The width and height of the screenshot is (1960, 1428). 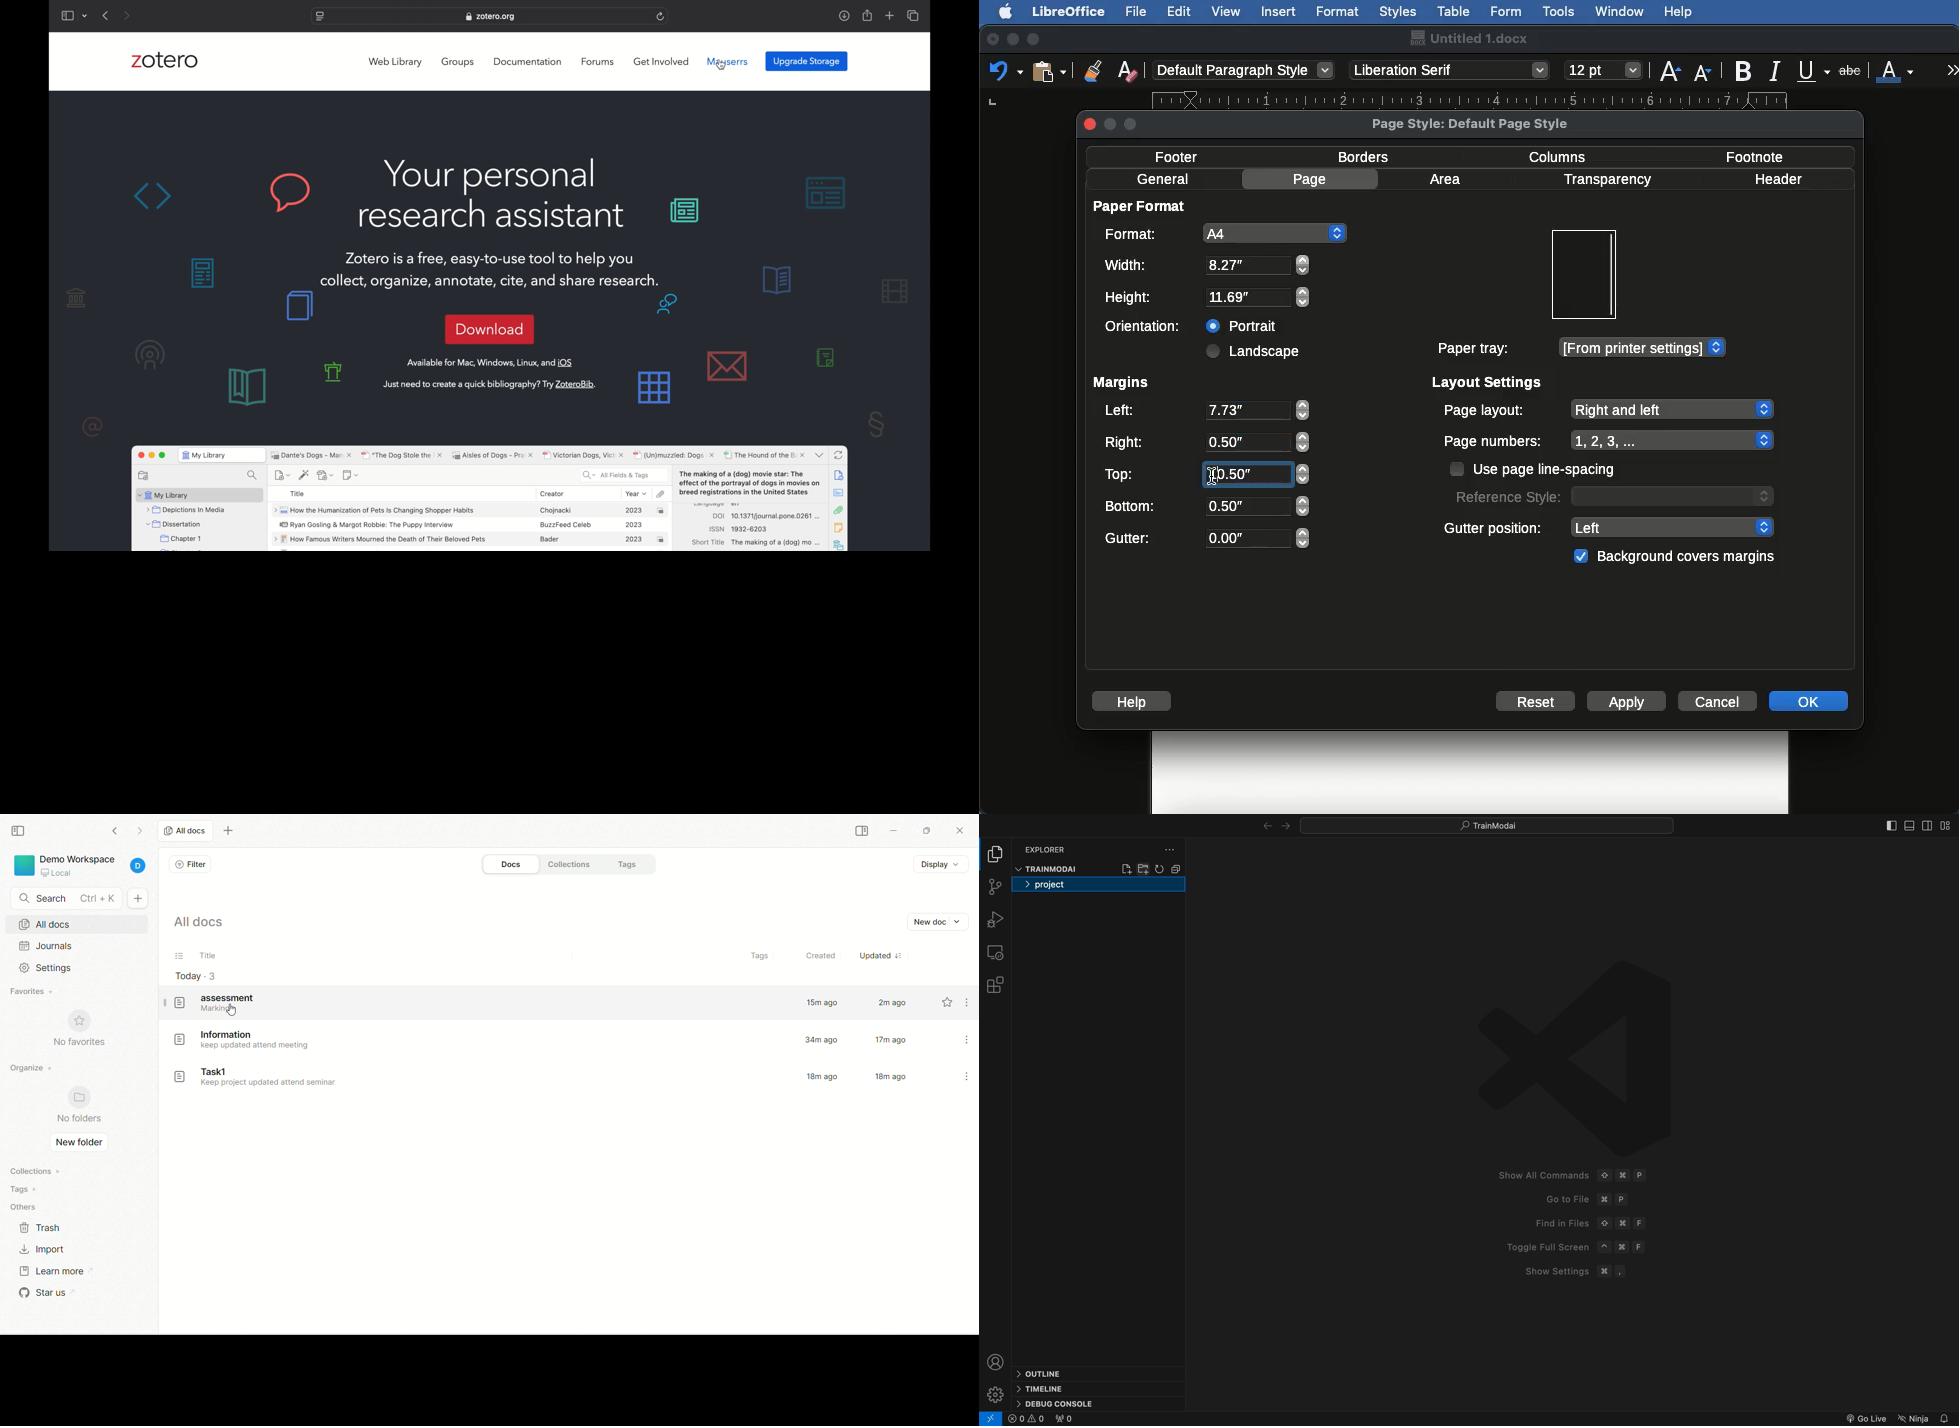 What do you see at coordinates (490, 385) in the screenshot?
I see `just need to create a quick bibliography? try zoterobib` at bounding box center [490, 385].